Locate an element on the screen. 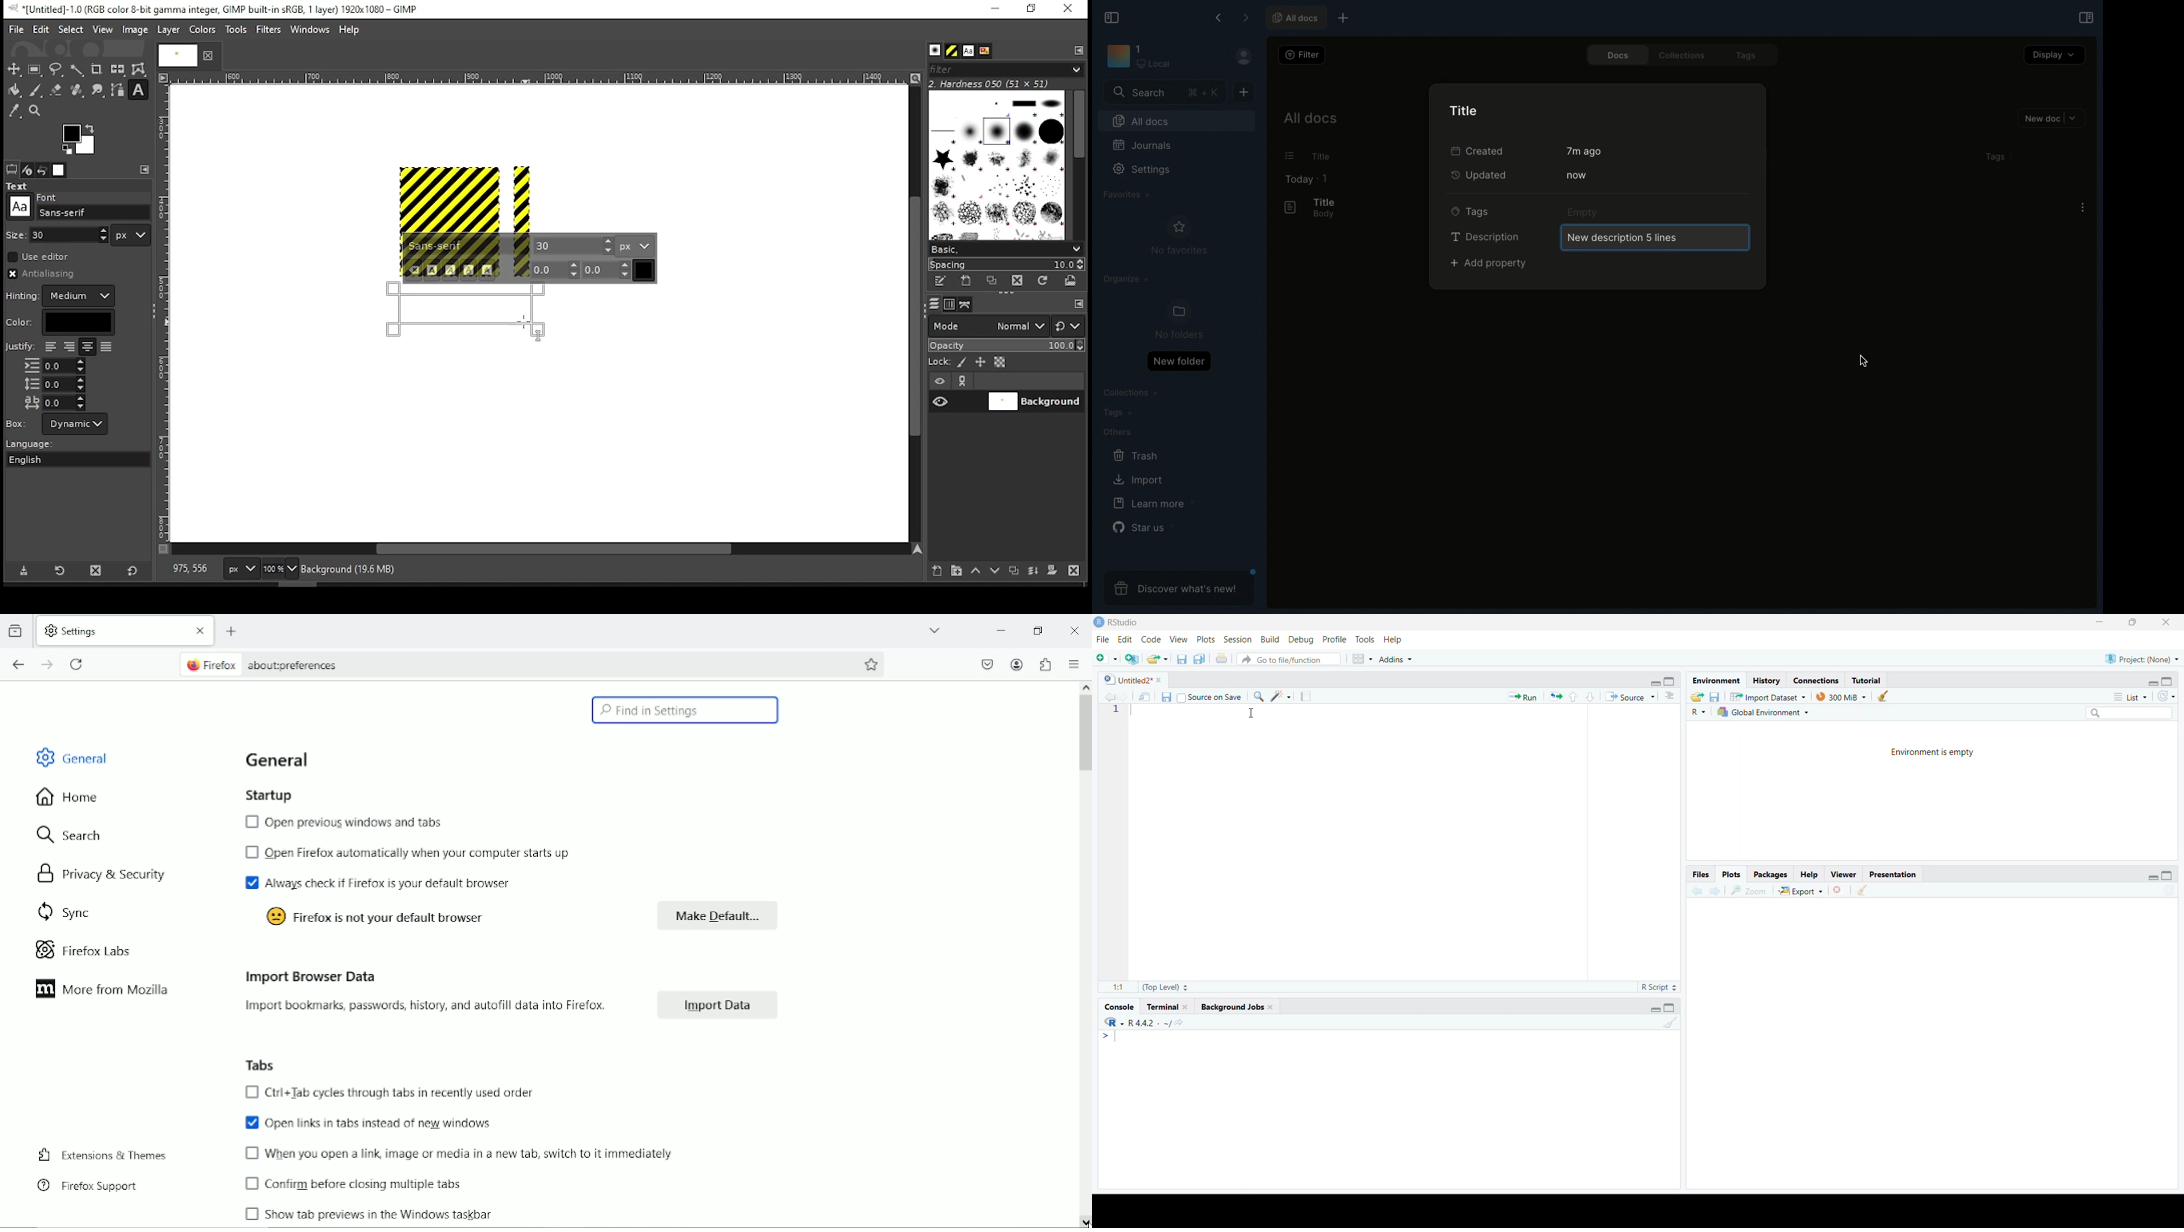 This screenshot has width=2184, height=1232. Tools is located at coordinates (1364, 640).